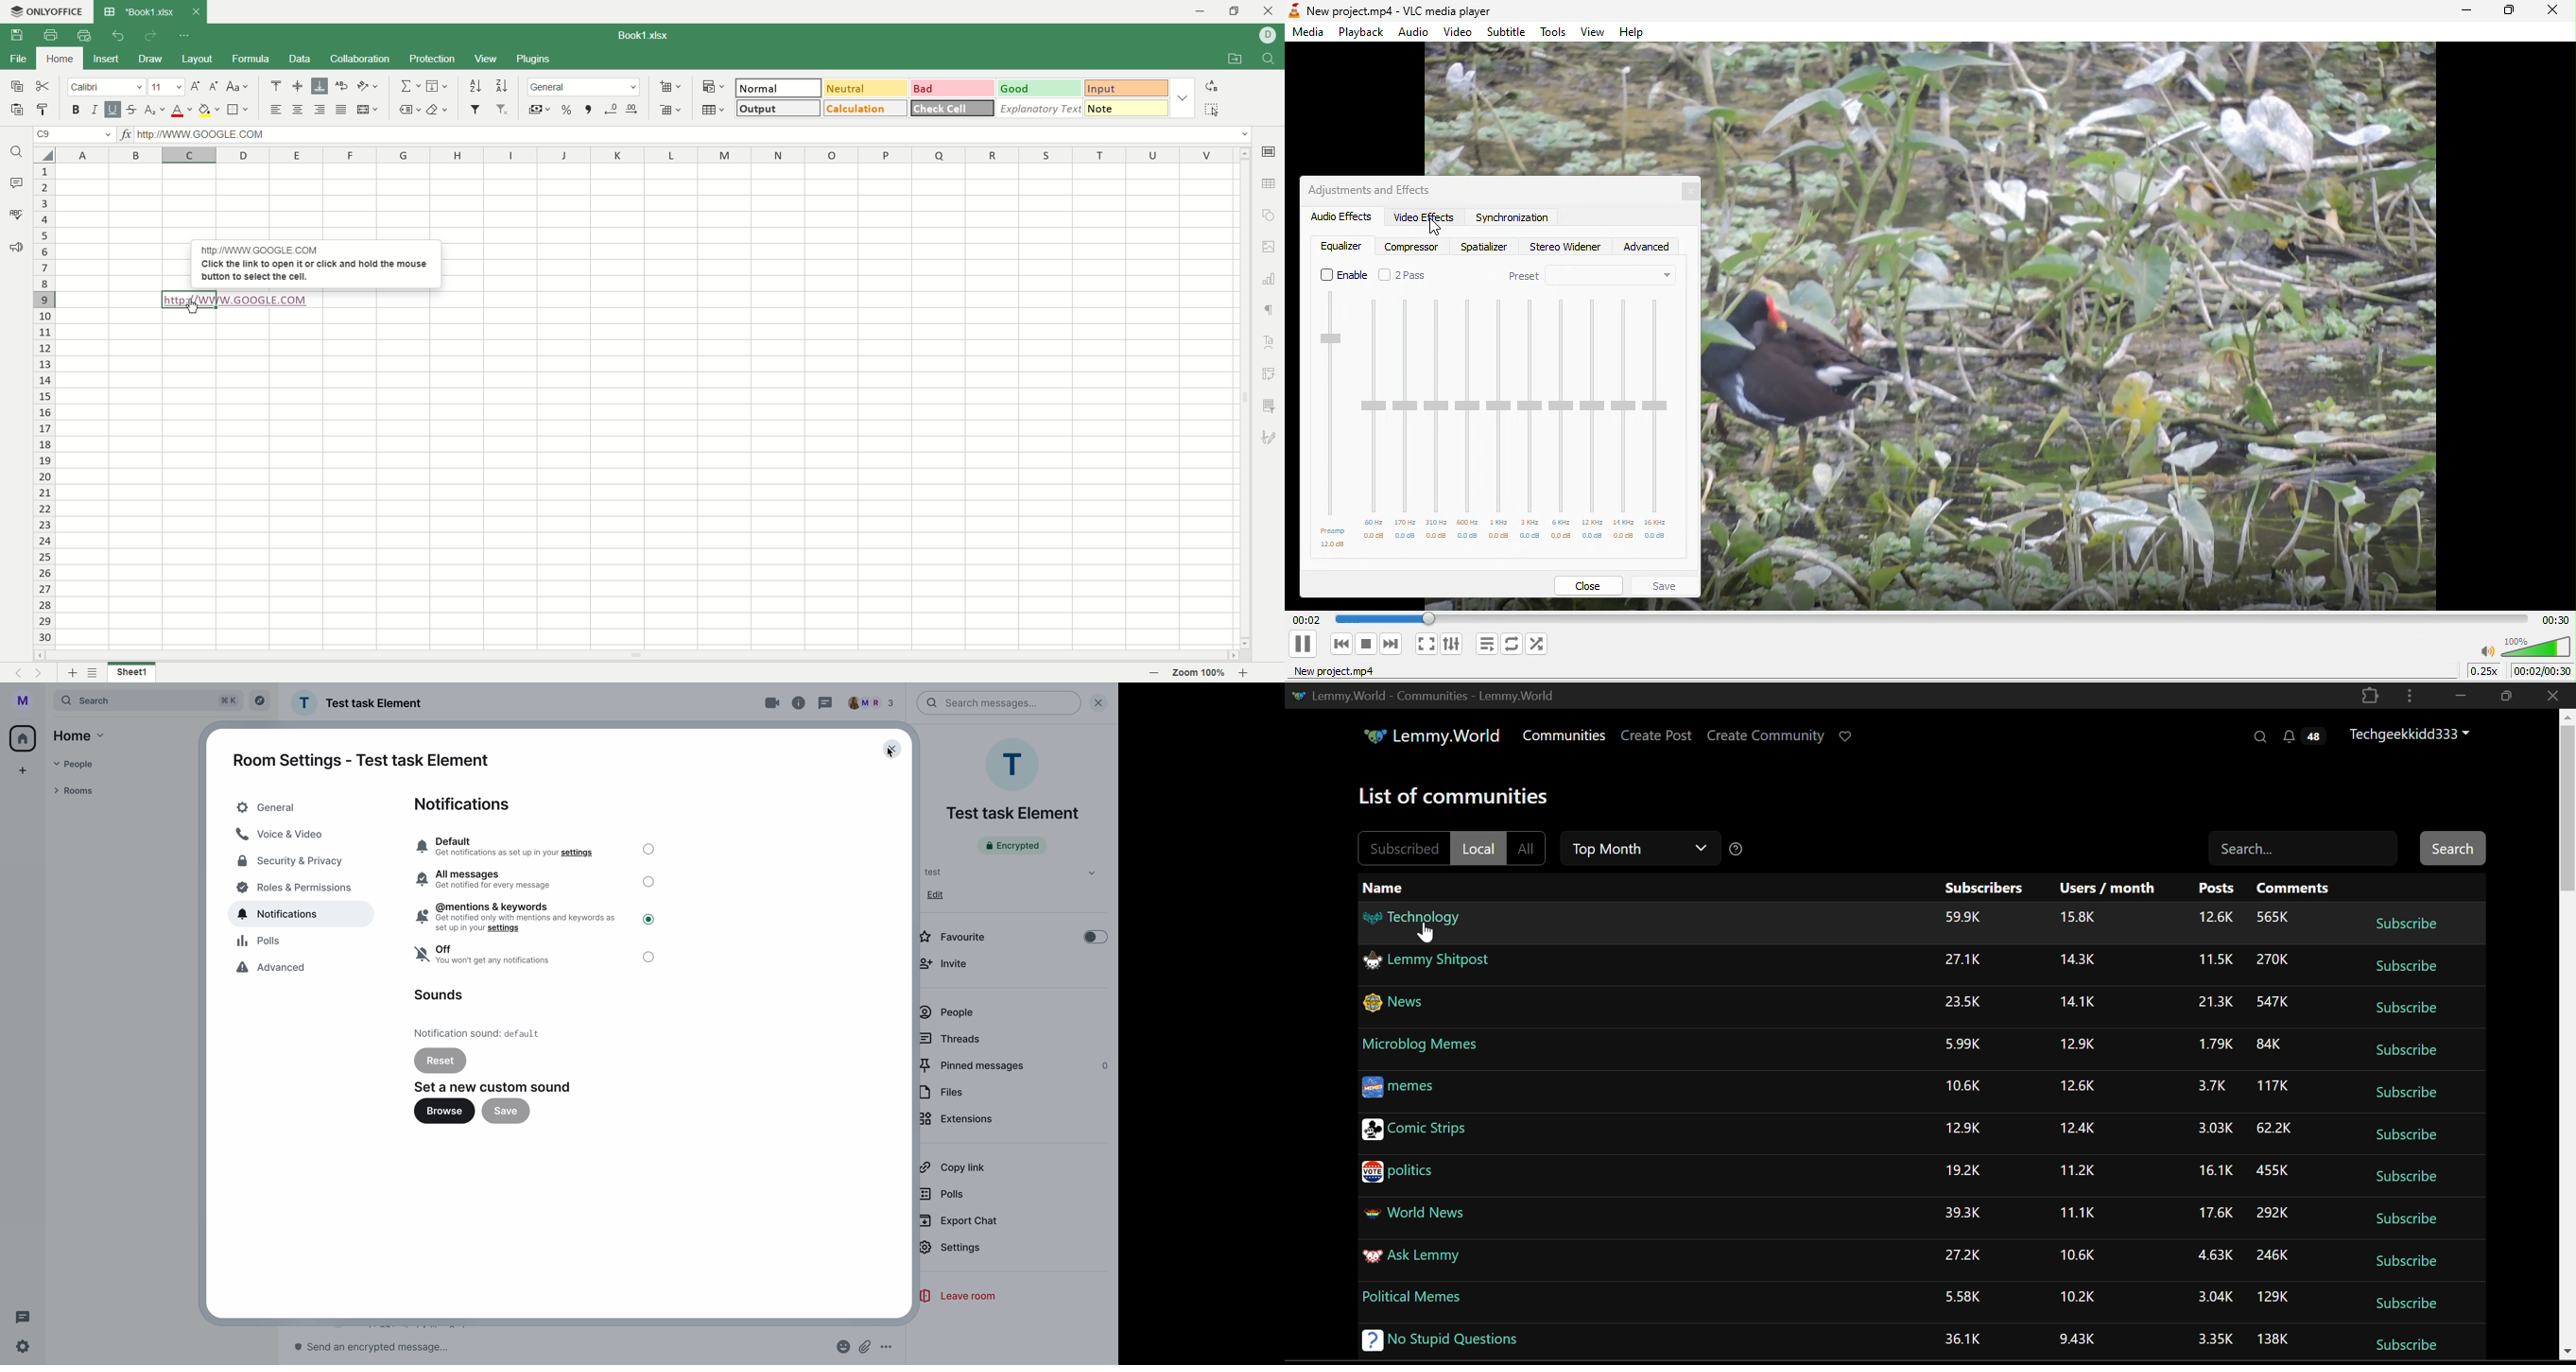  What do you see at coordinates (943, 1093) in the screenshot?
I see `files` at bounding box center [943, 1093].